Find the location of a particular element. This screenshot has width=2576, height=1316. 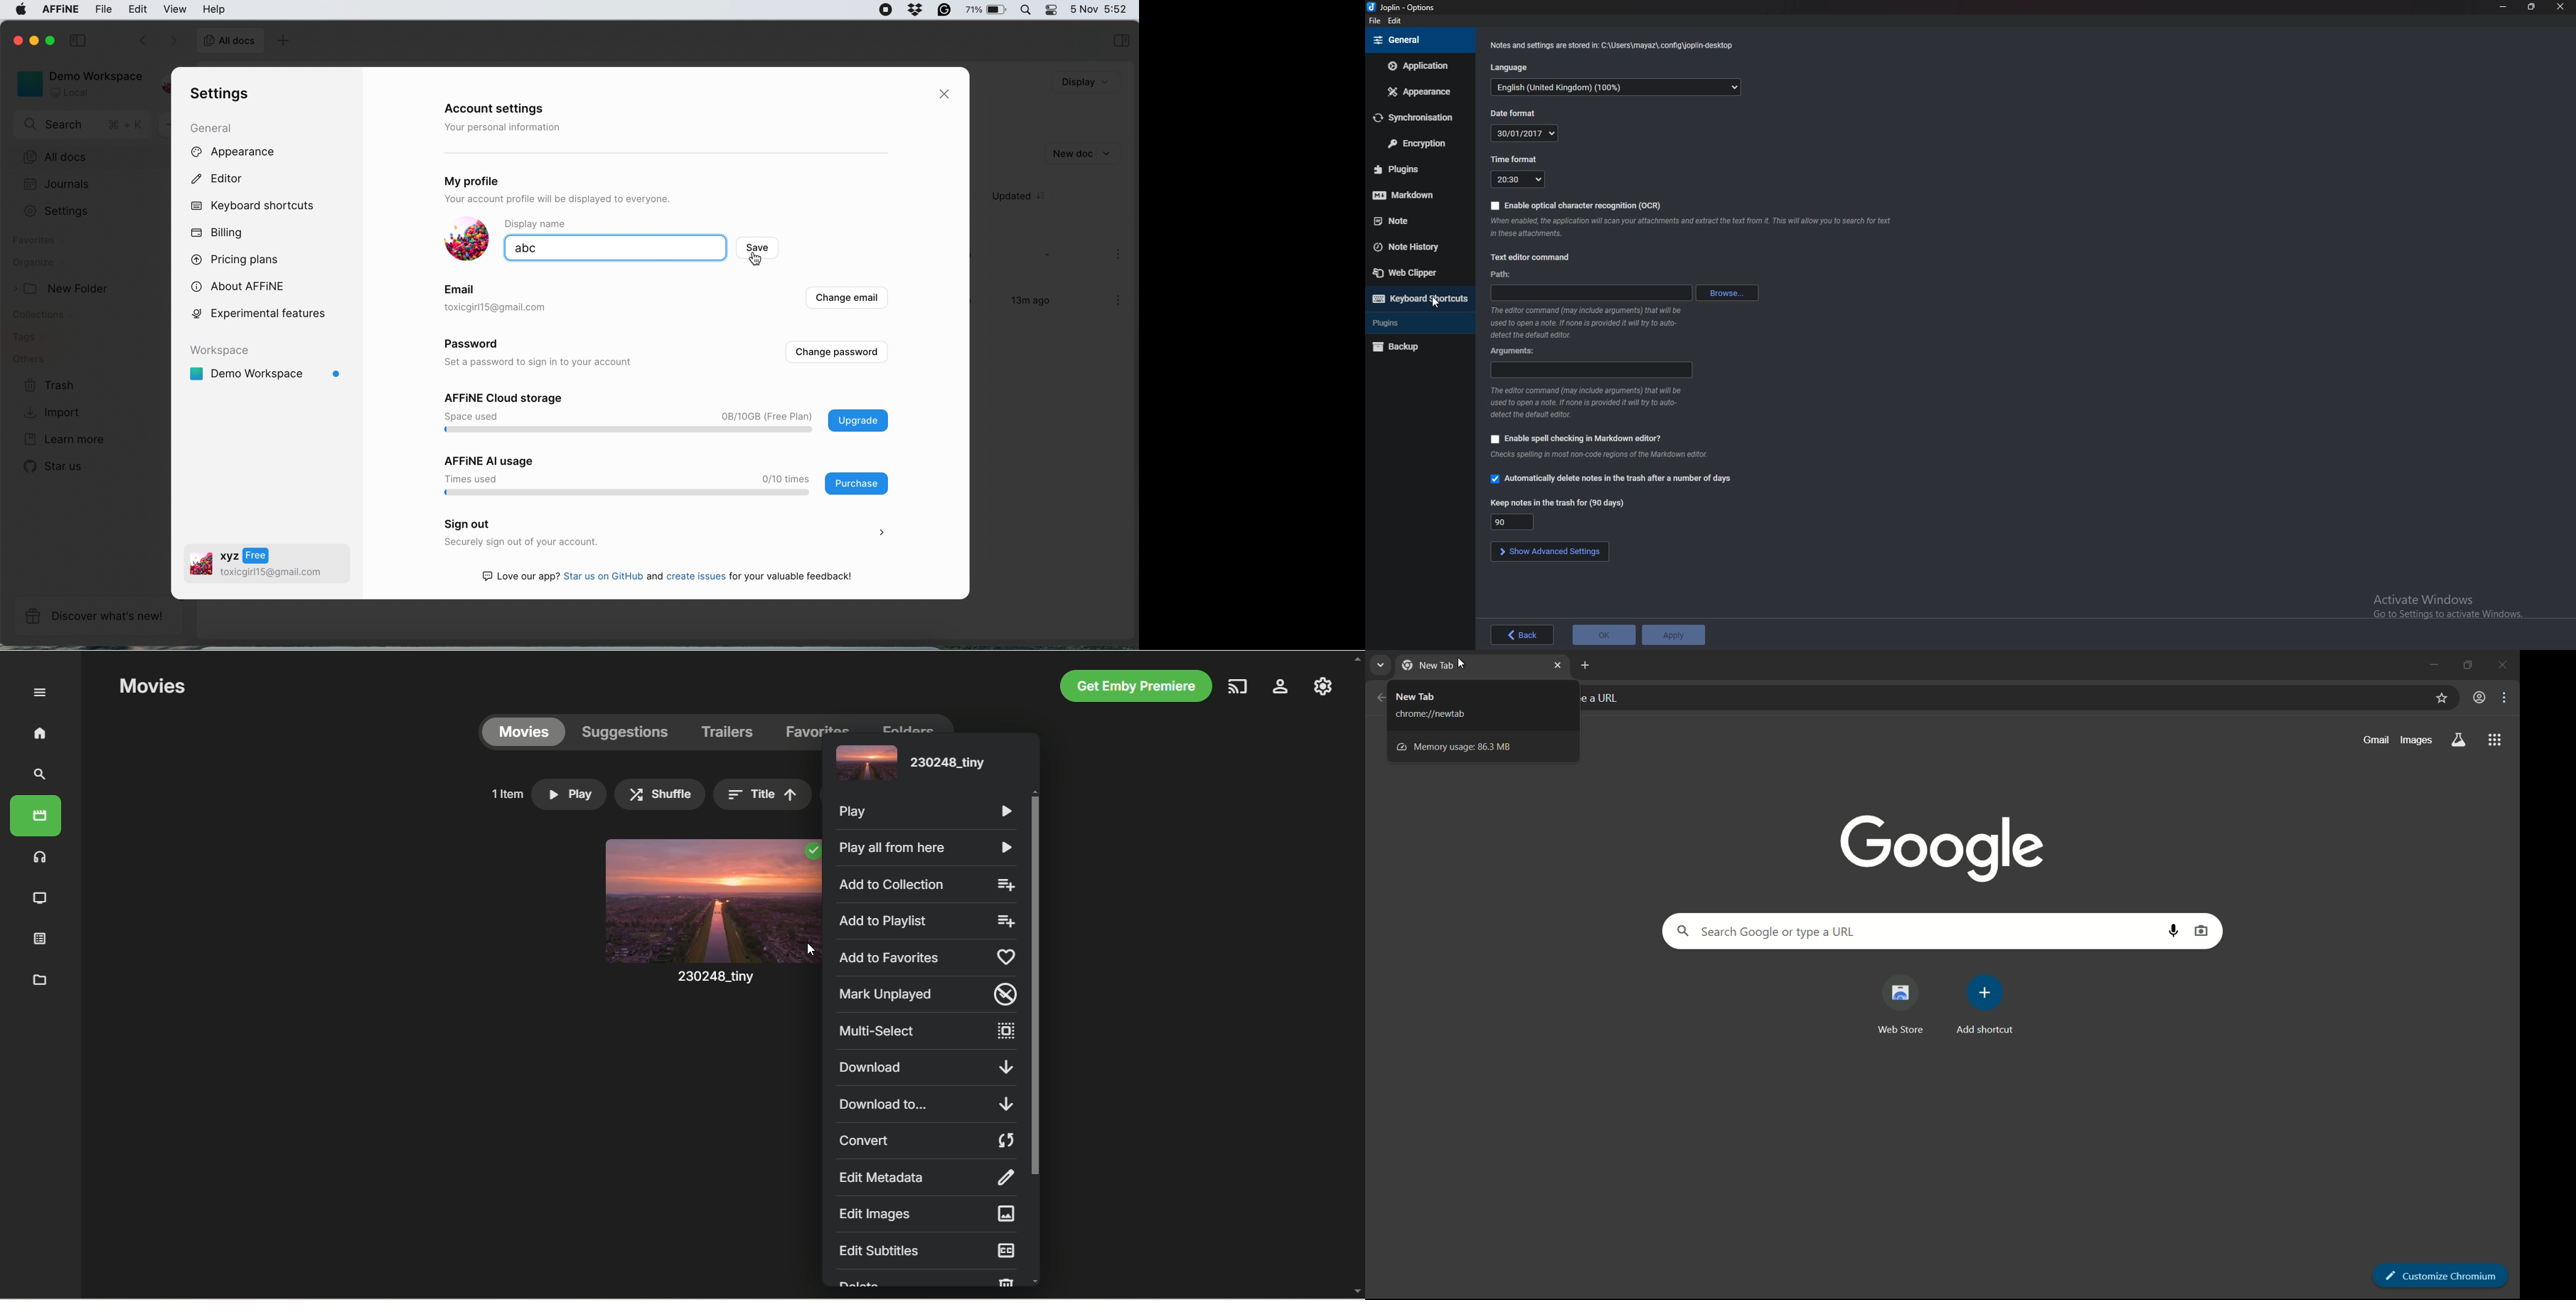

cursor is located at coordinates (1464, 664).